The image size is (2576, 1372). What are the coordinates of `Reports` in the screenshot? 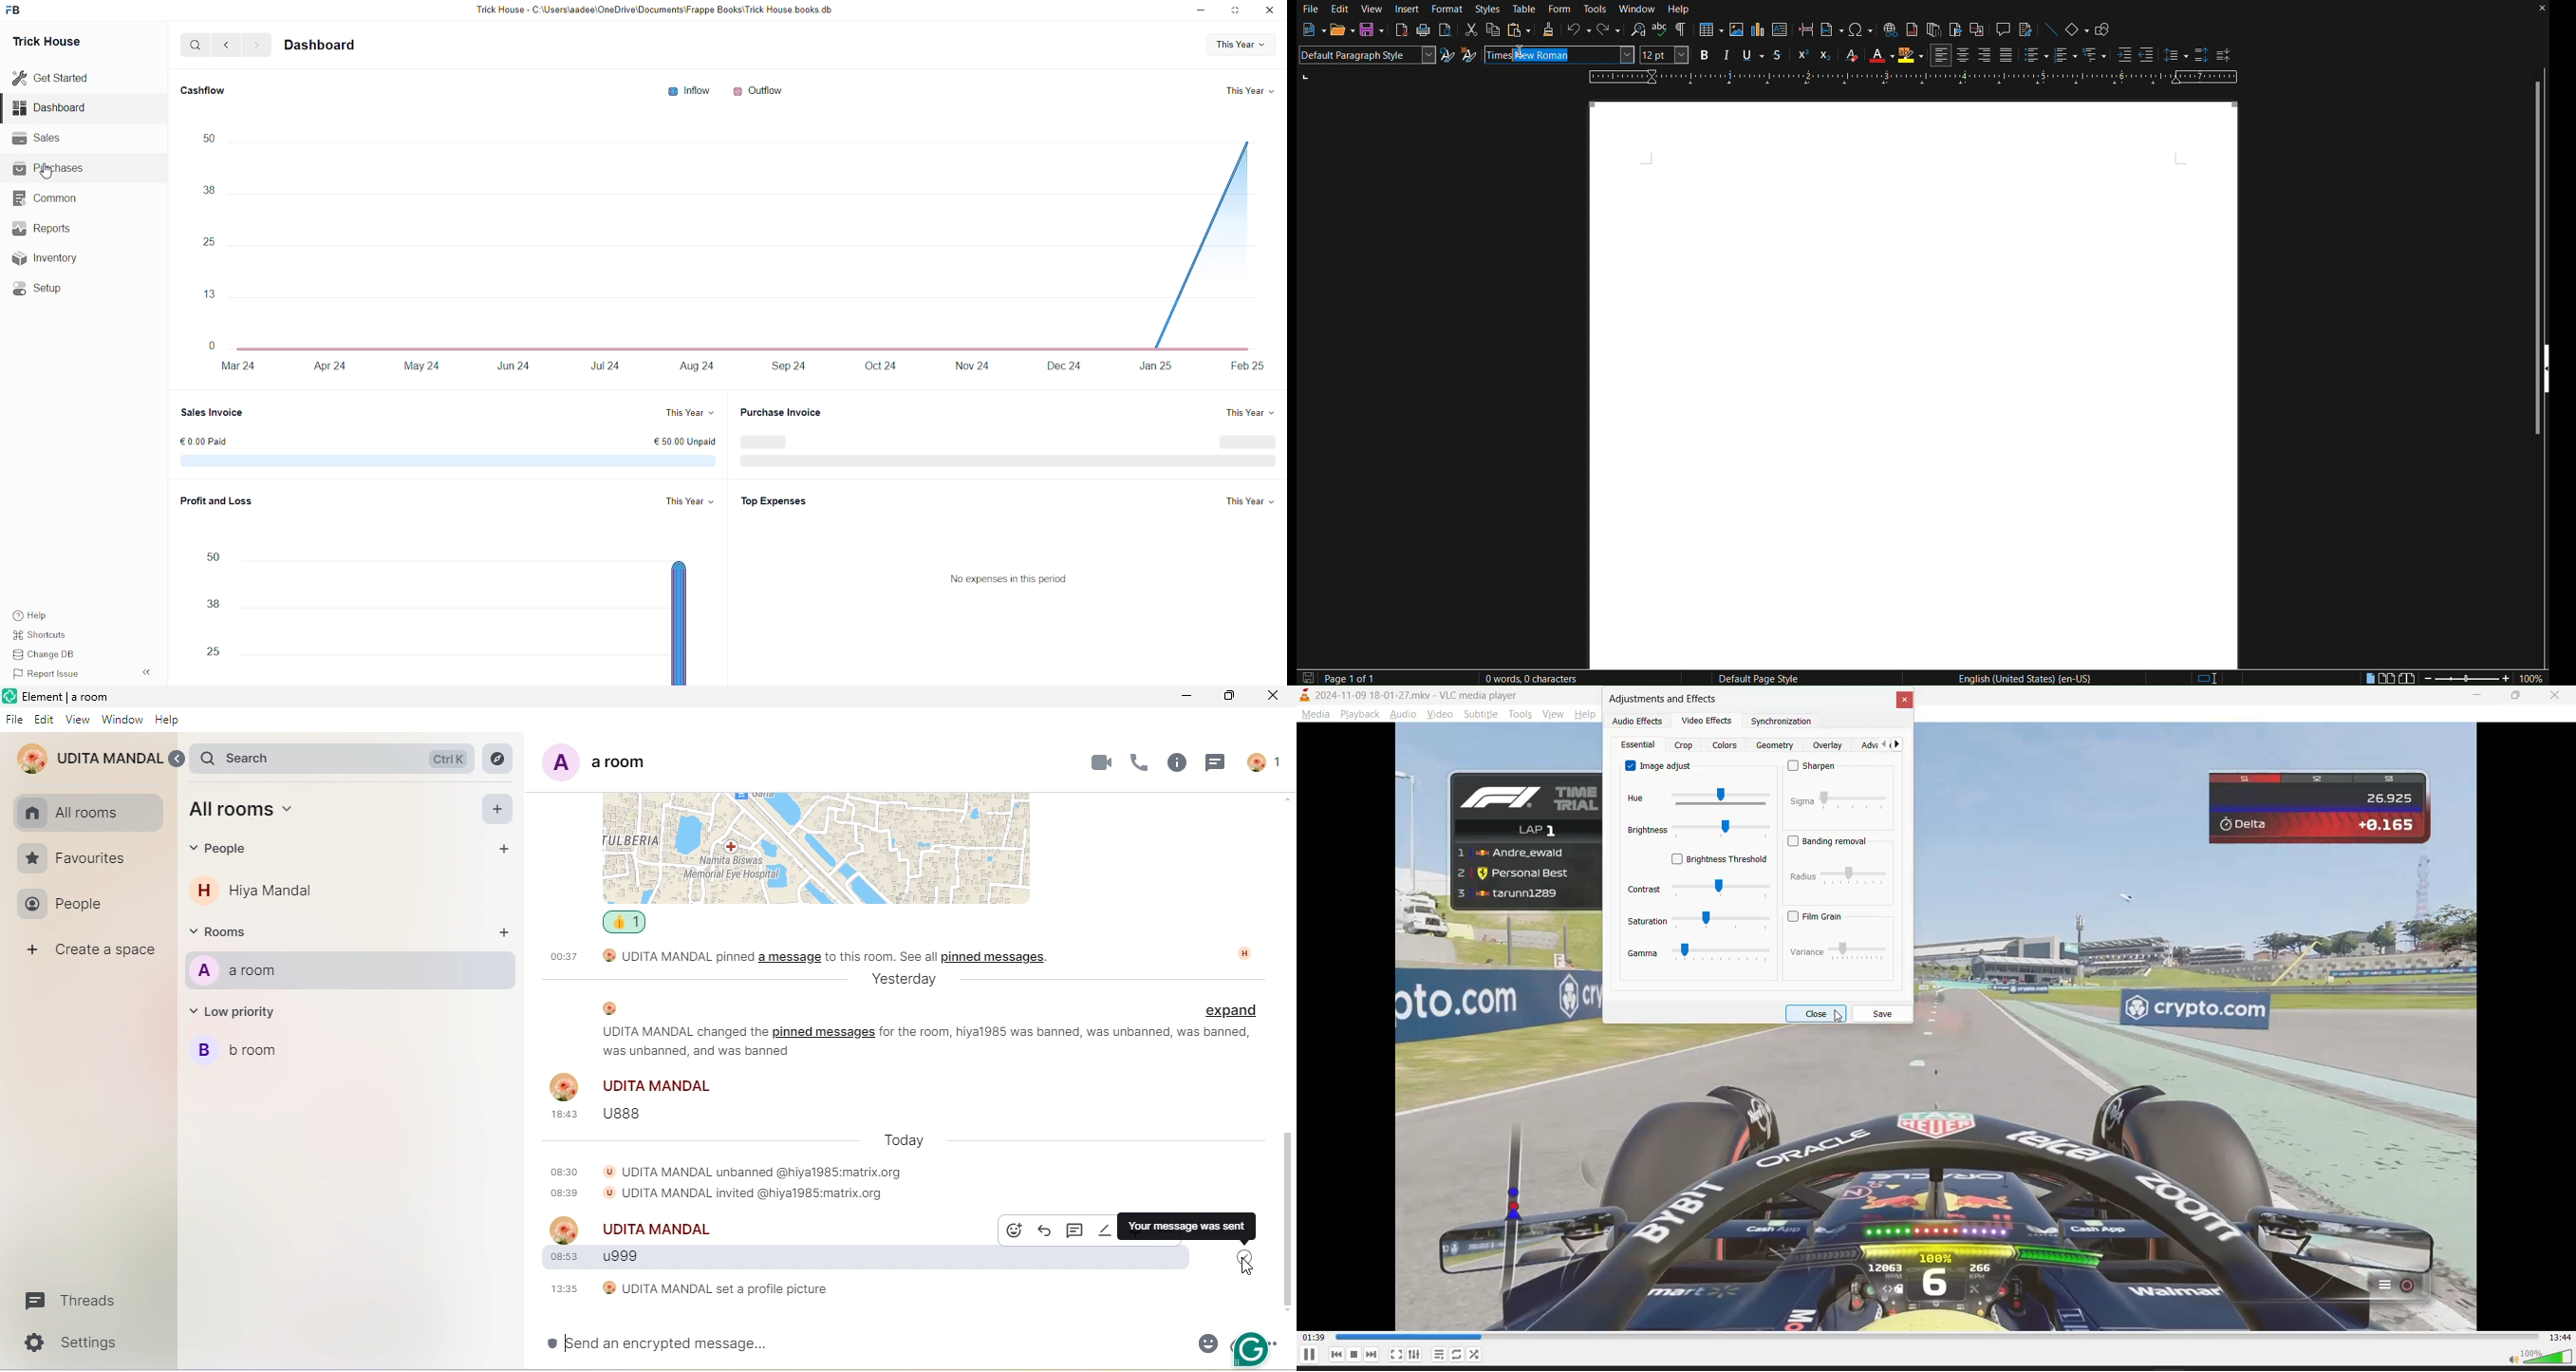 It's located at (42, 227).